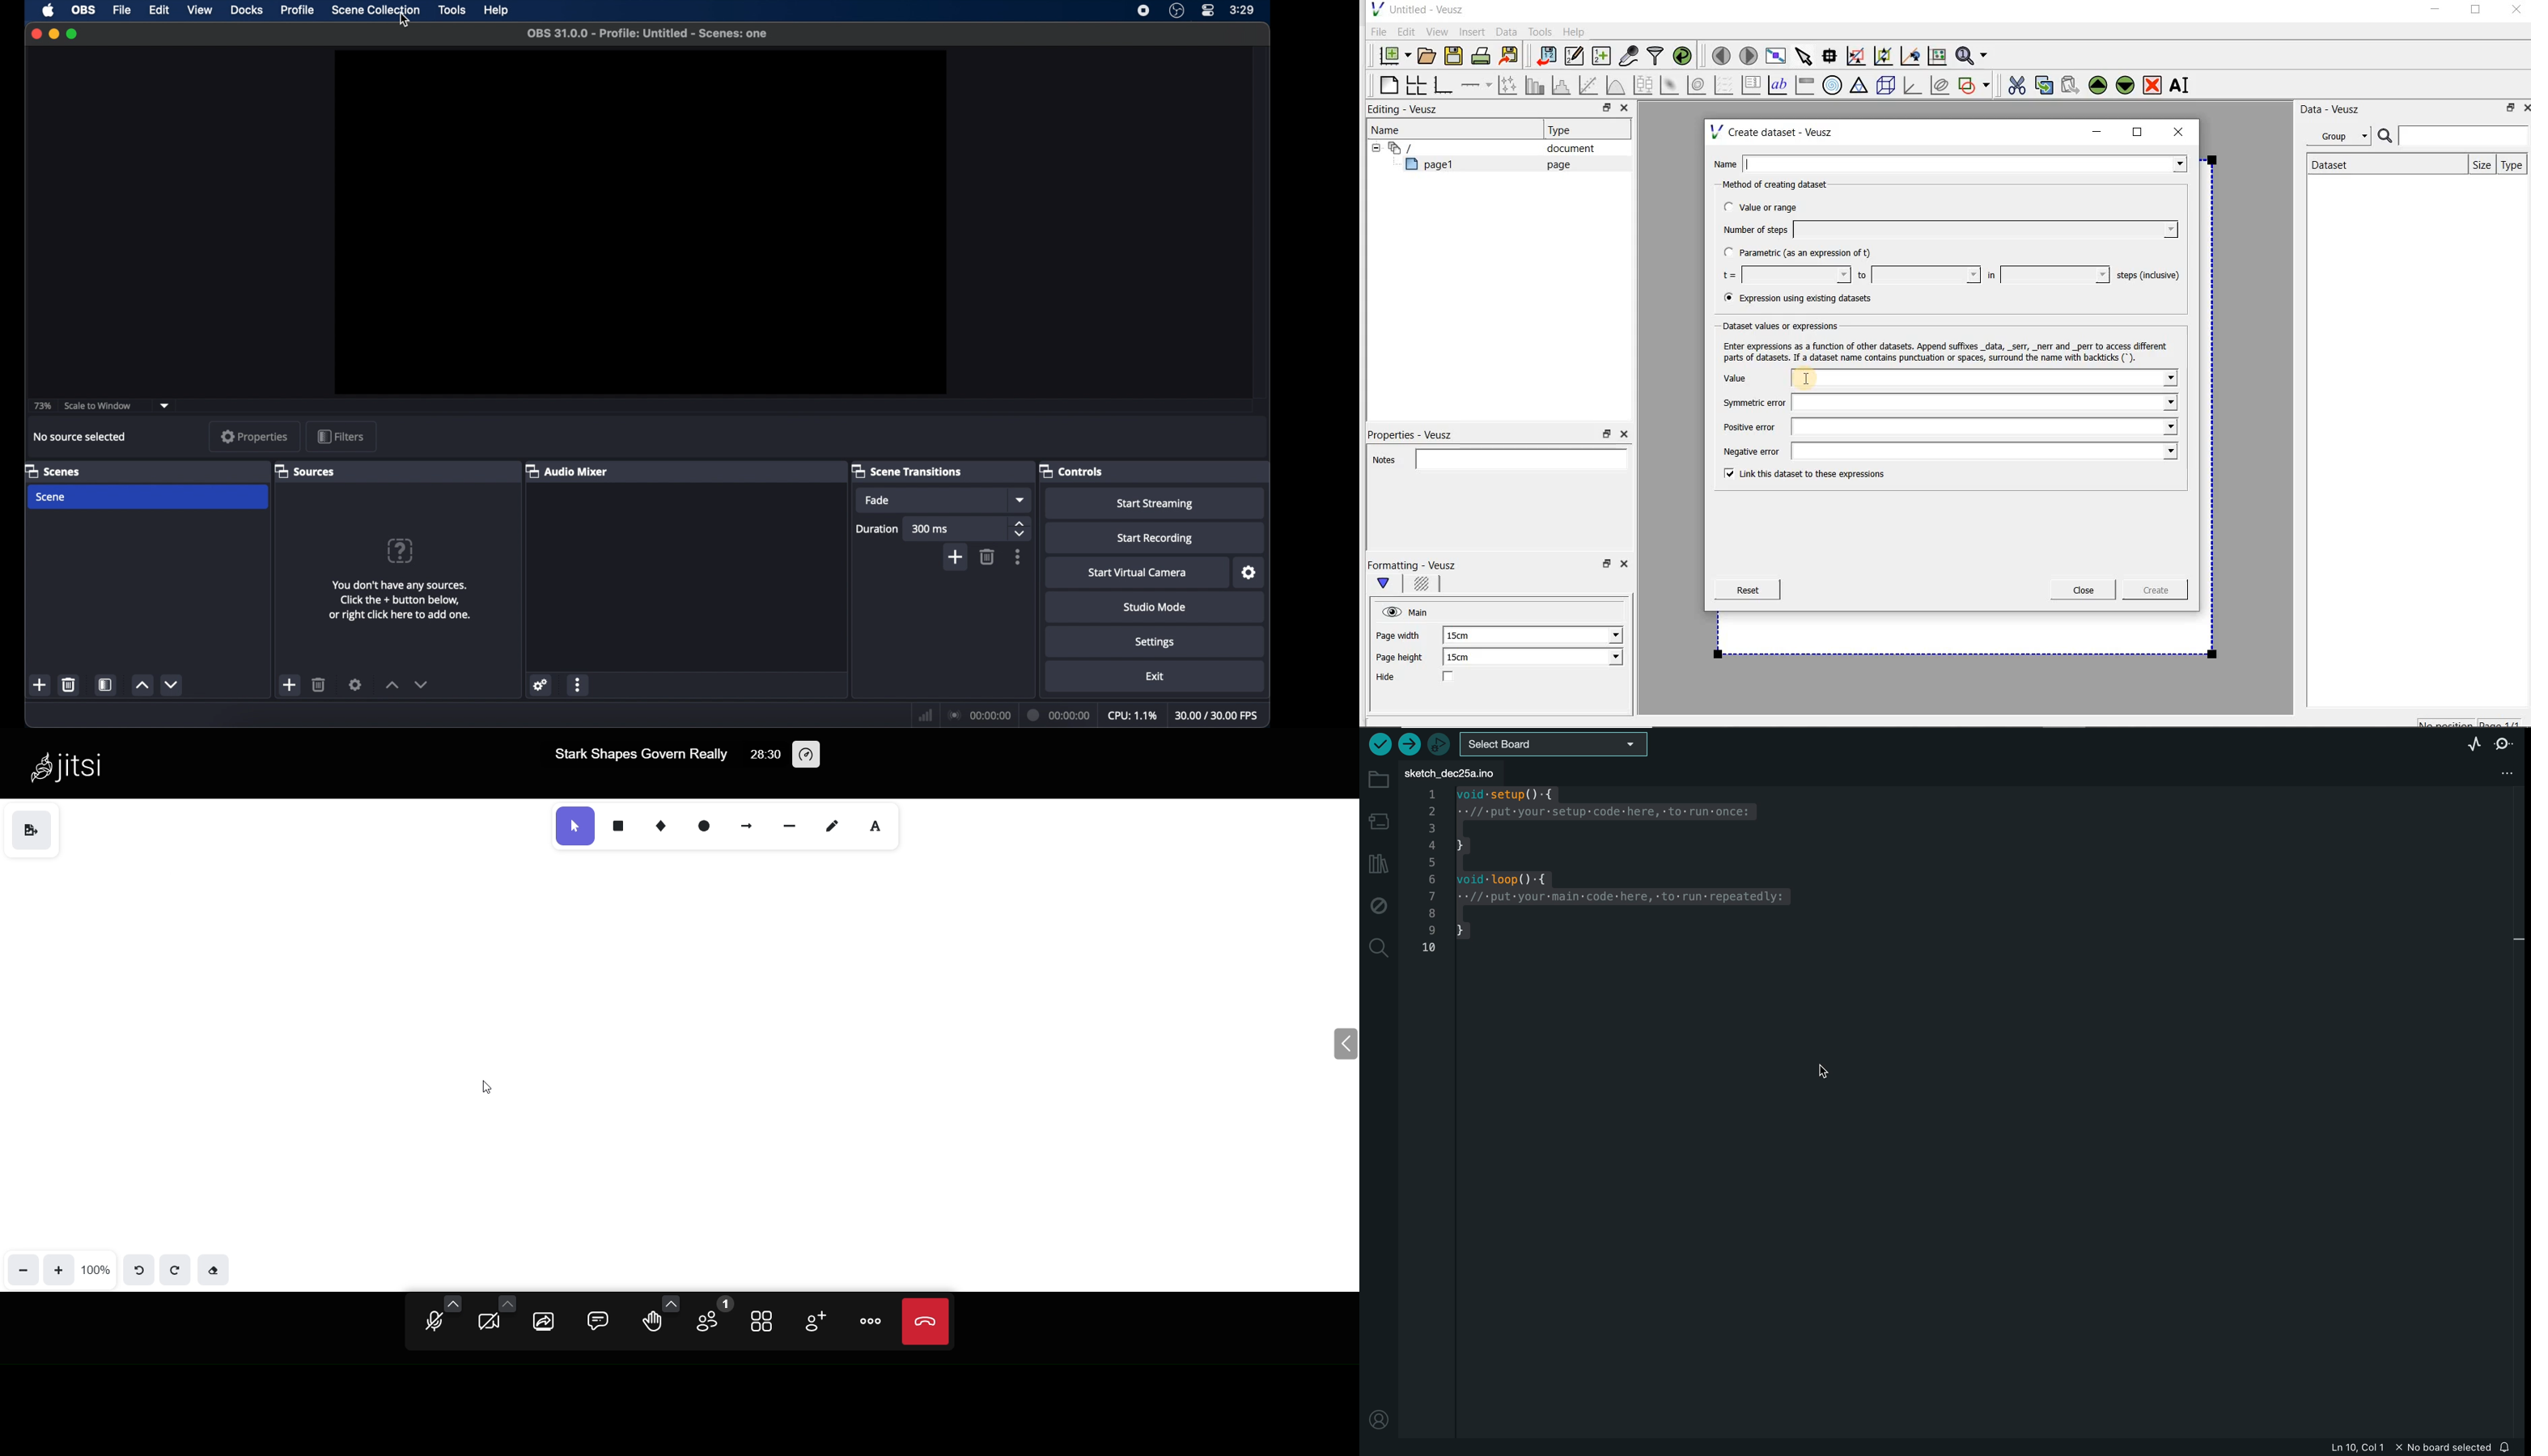 The width and height of the screenshot is (2548, 1456). Describe the element at coordinates (1379, 821) in the screenshot. I see `board  manager` at that location.